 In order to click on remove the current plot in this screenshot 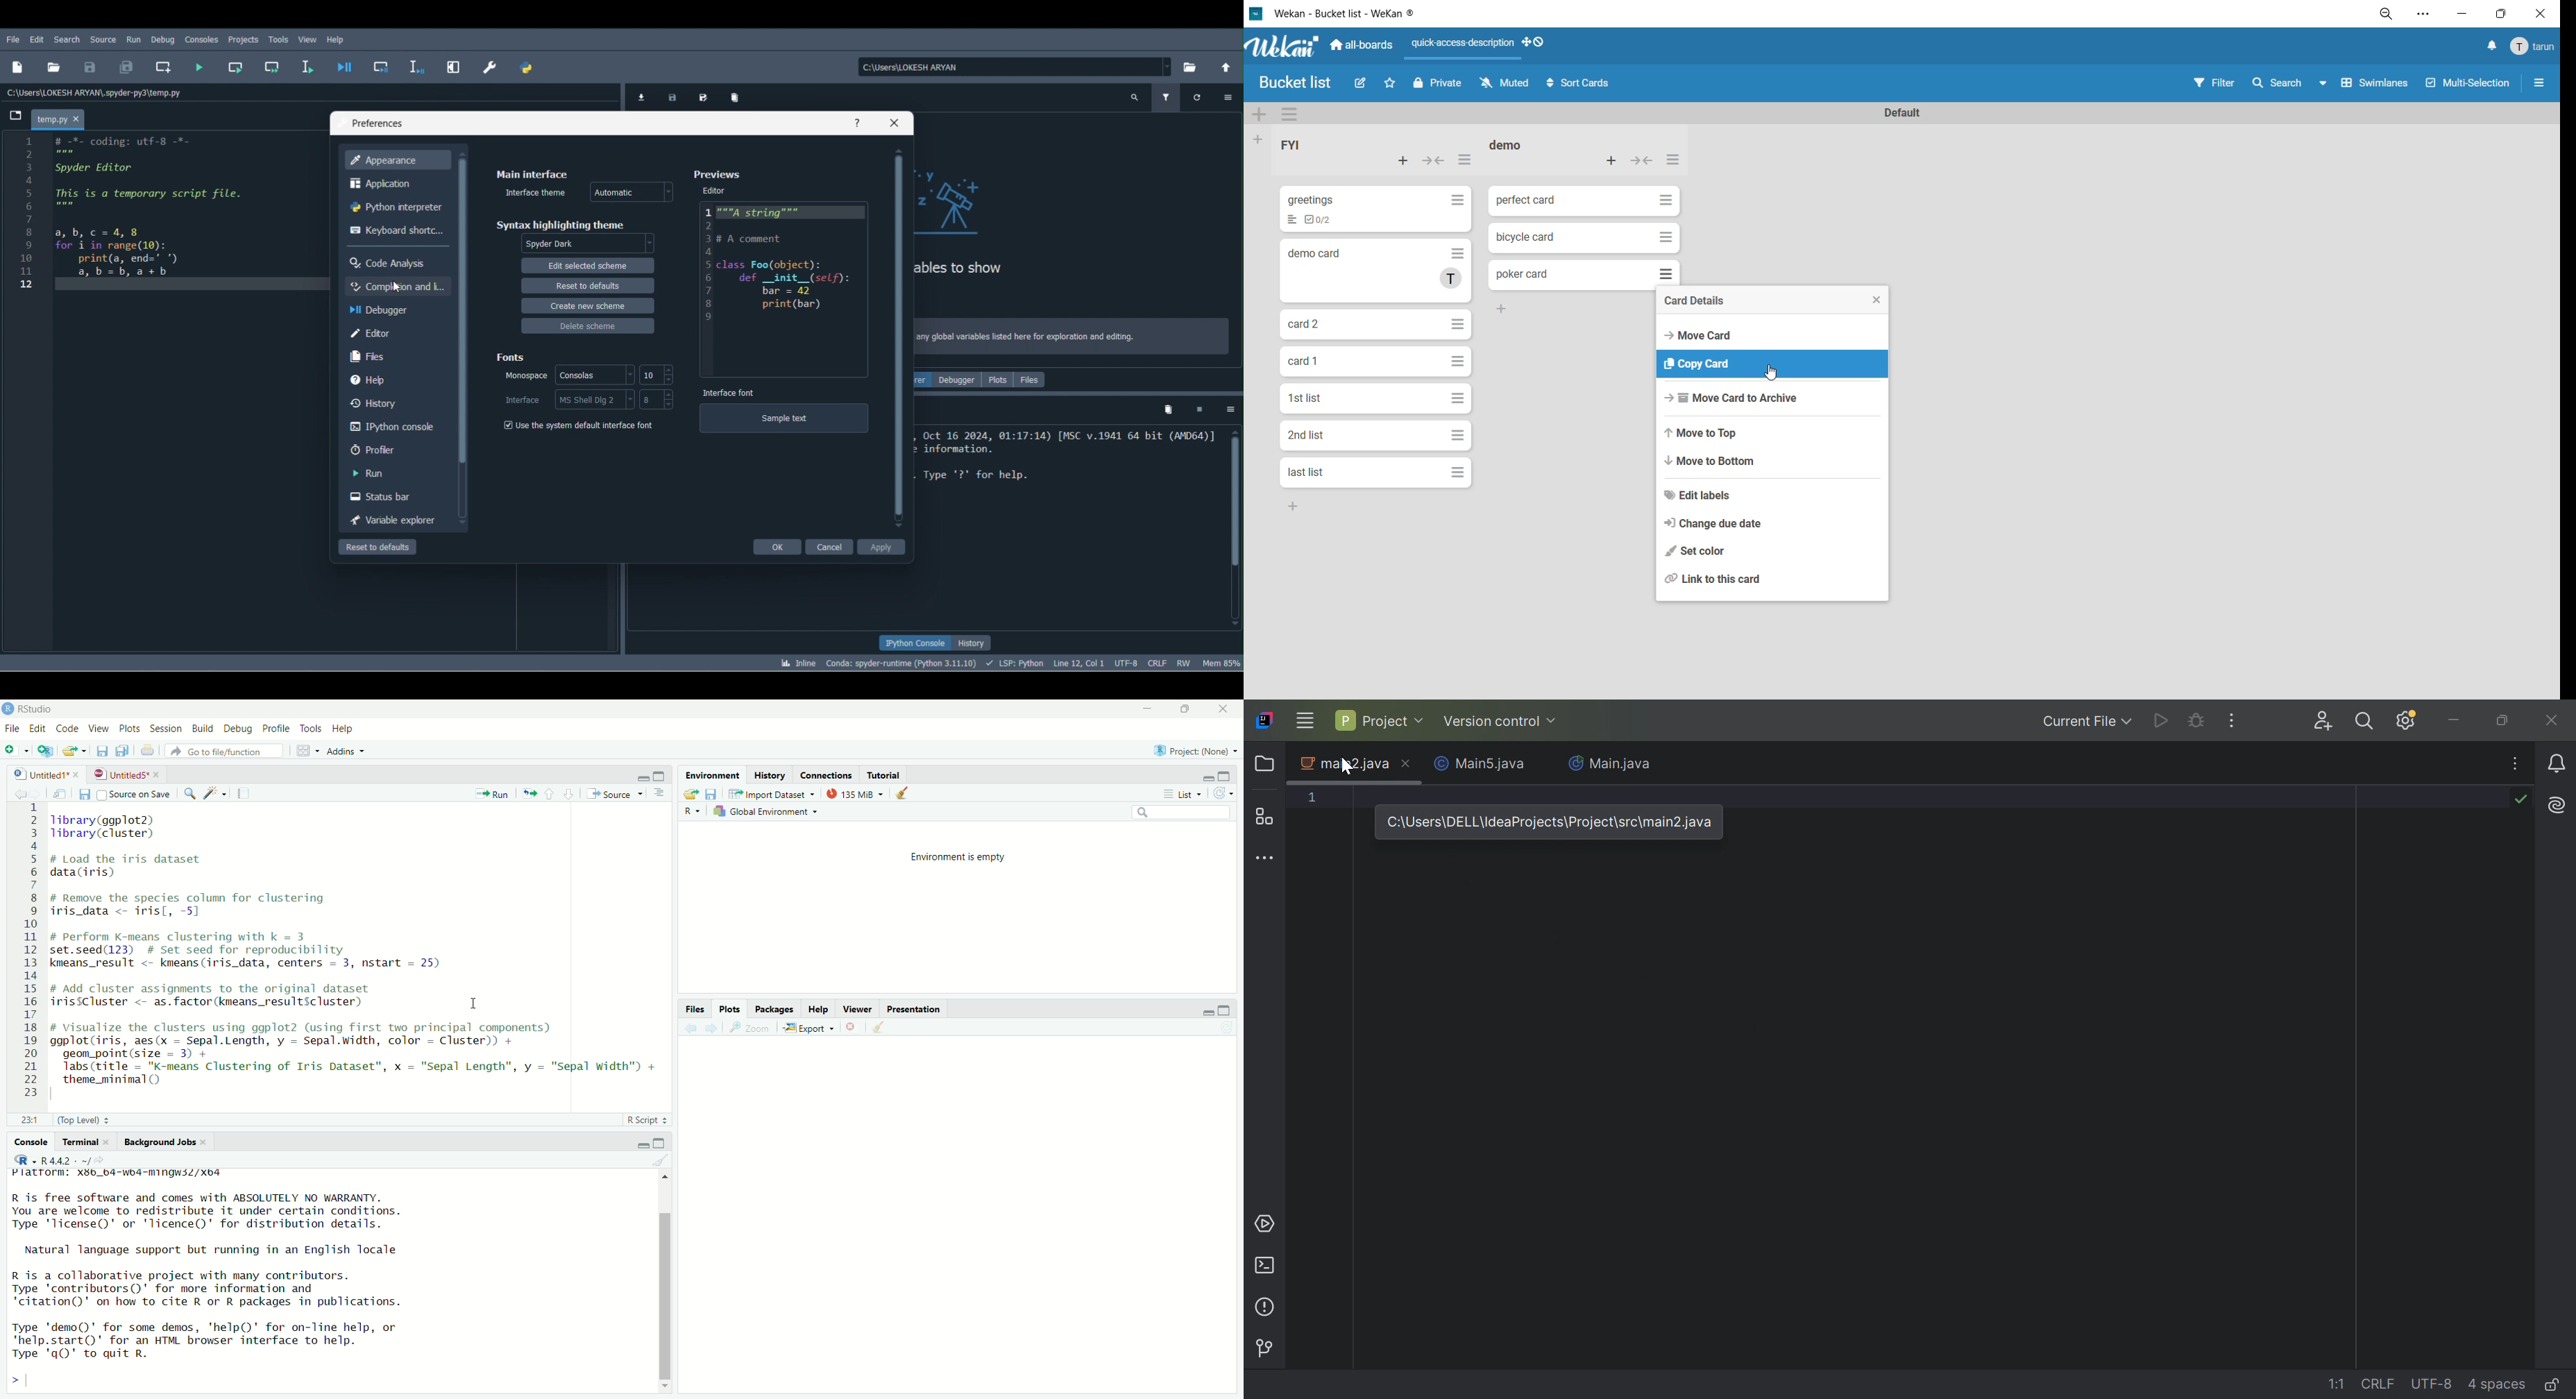, I will do `click(851, 1029)`.